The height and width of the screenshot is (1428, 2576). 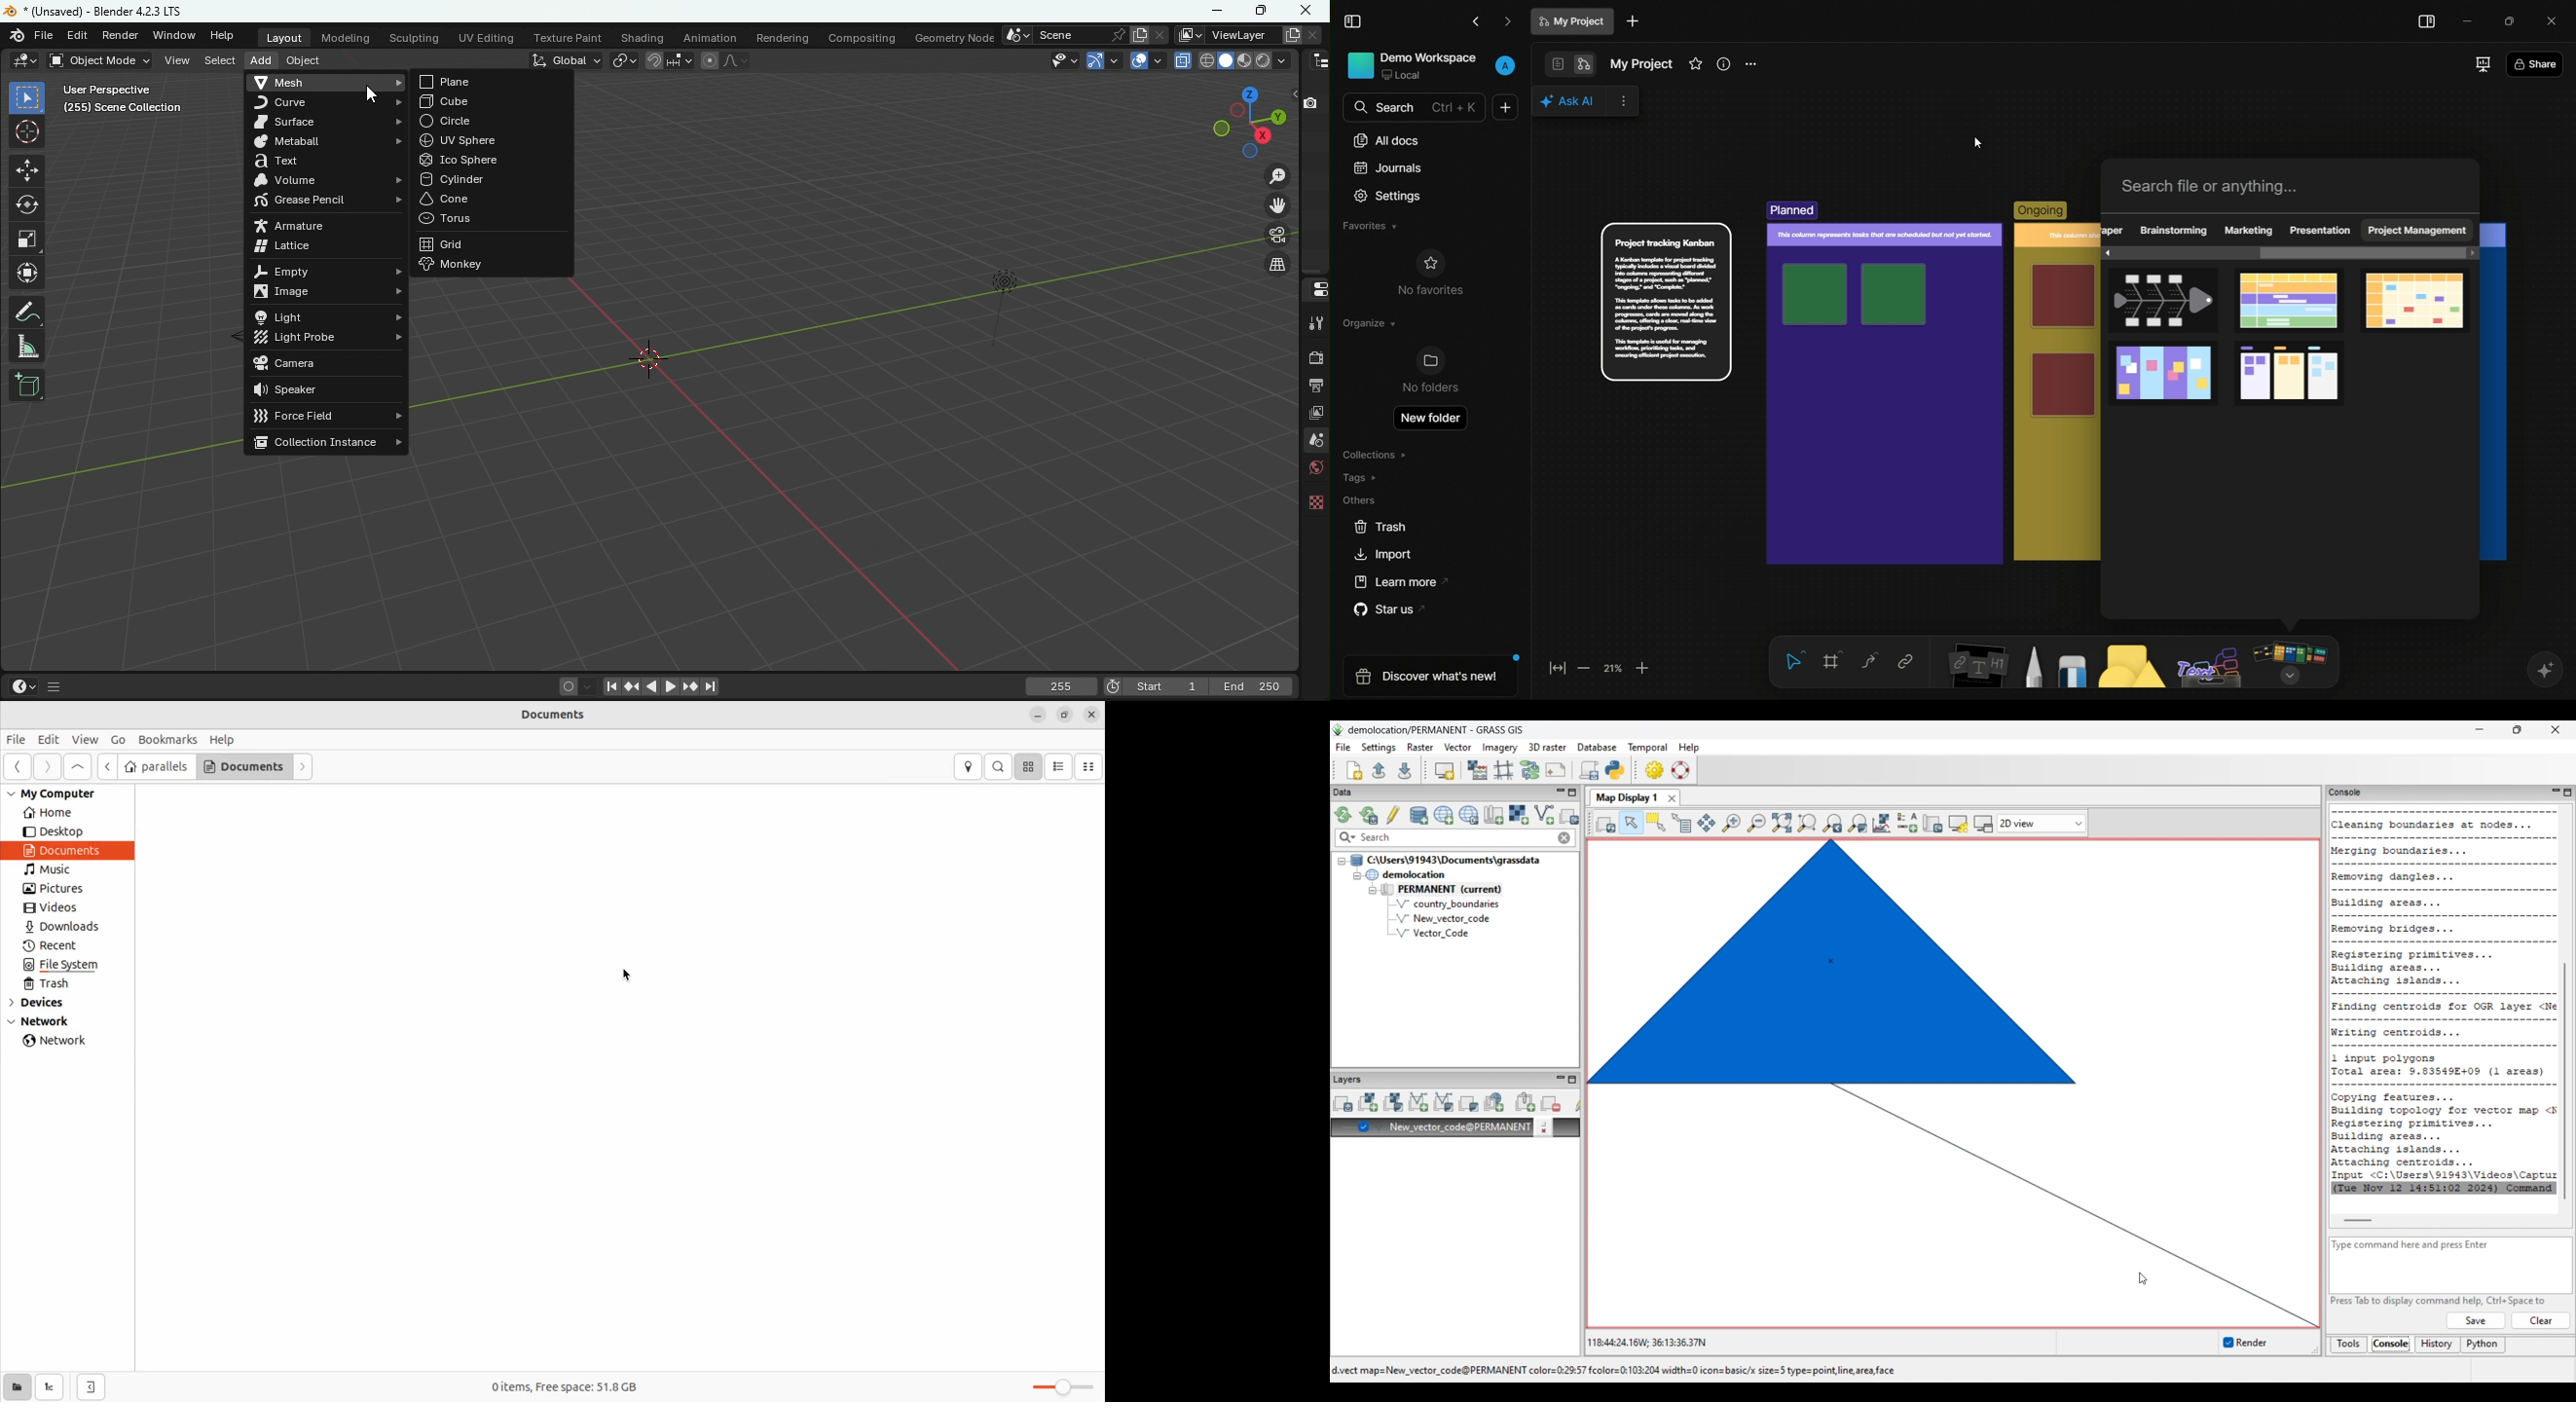 What do you see at coordinates (1184, 61) in the screenshot?
I see `Toggle X-ray` at bounding box center [1184, 61].